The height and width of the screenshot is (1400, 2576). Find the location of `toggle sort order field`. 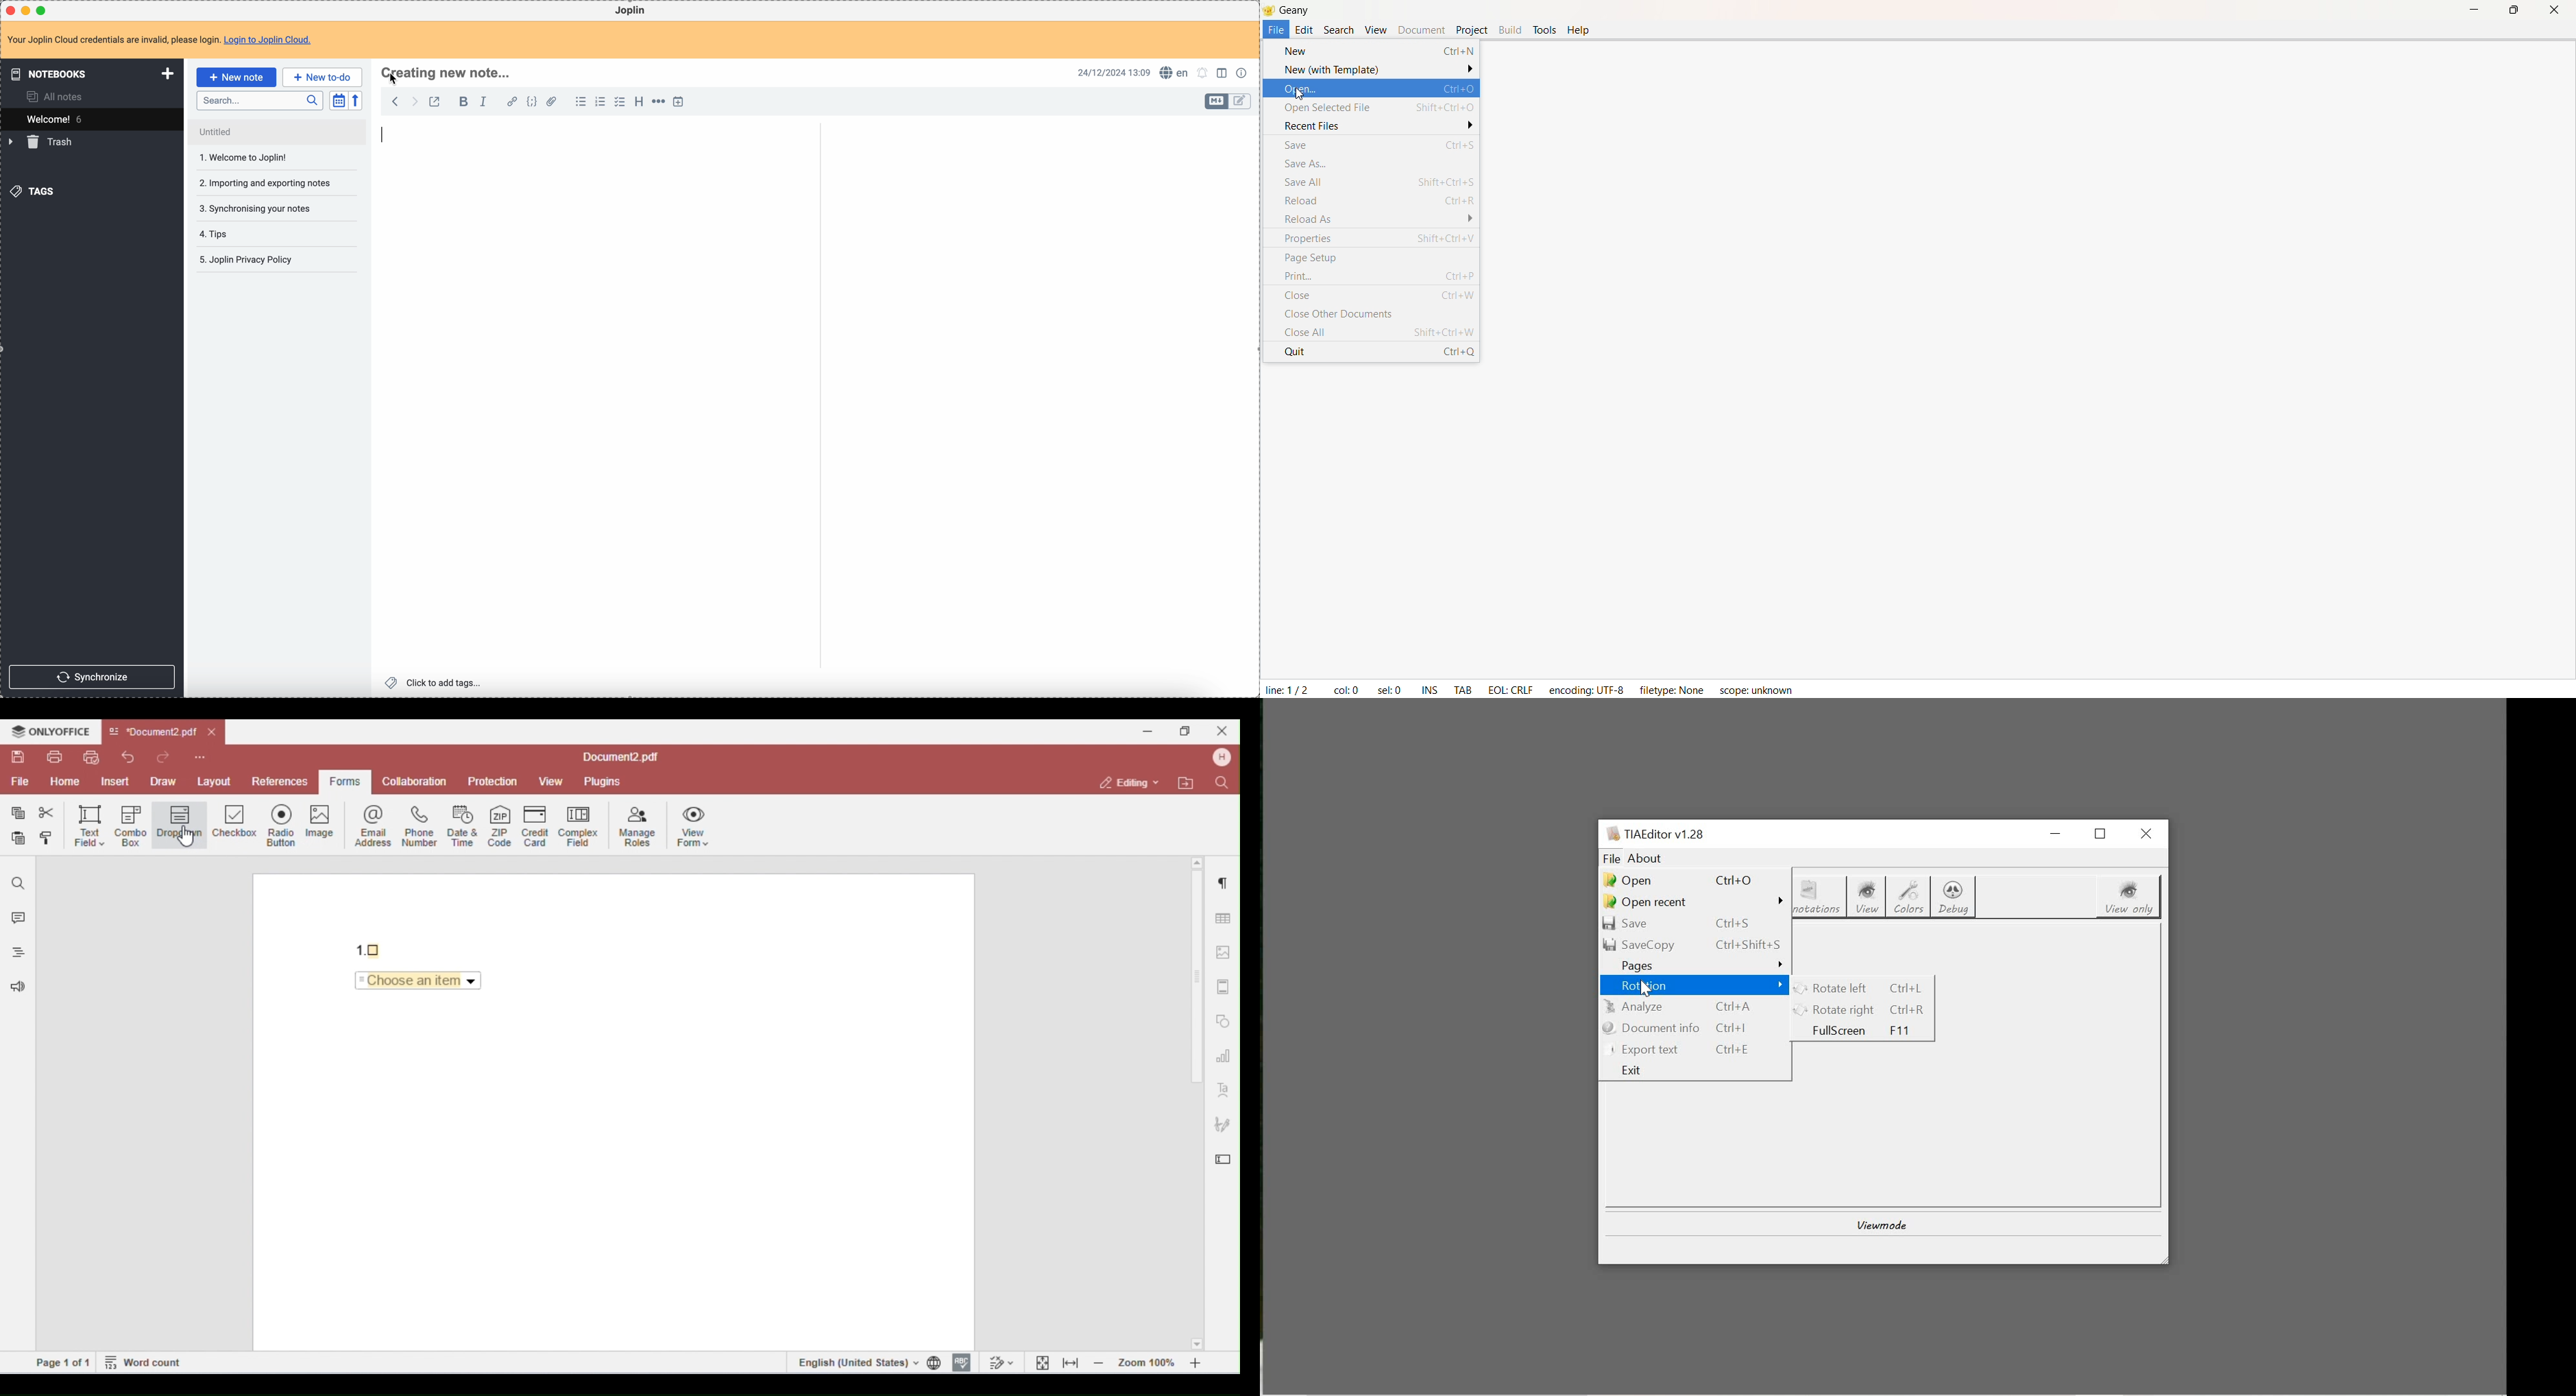

toggle sort order field is located at coordinates (339, 101).